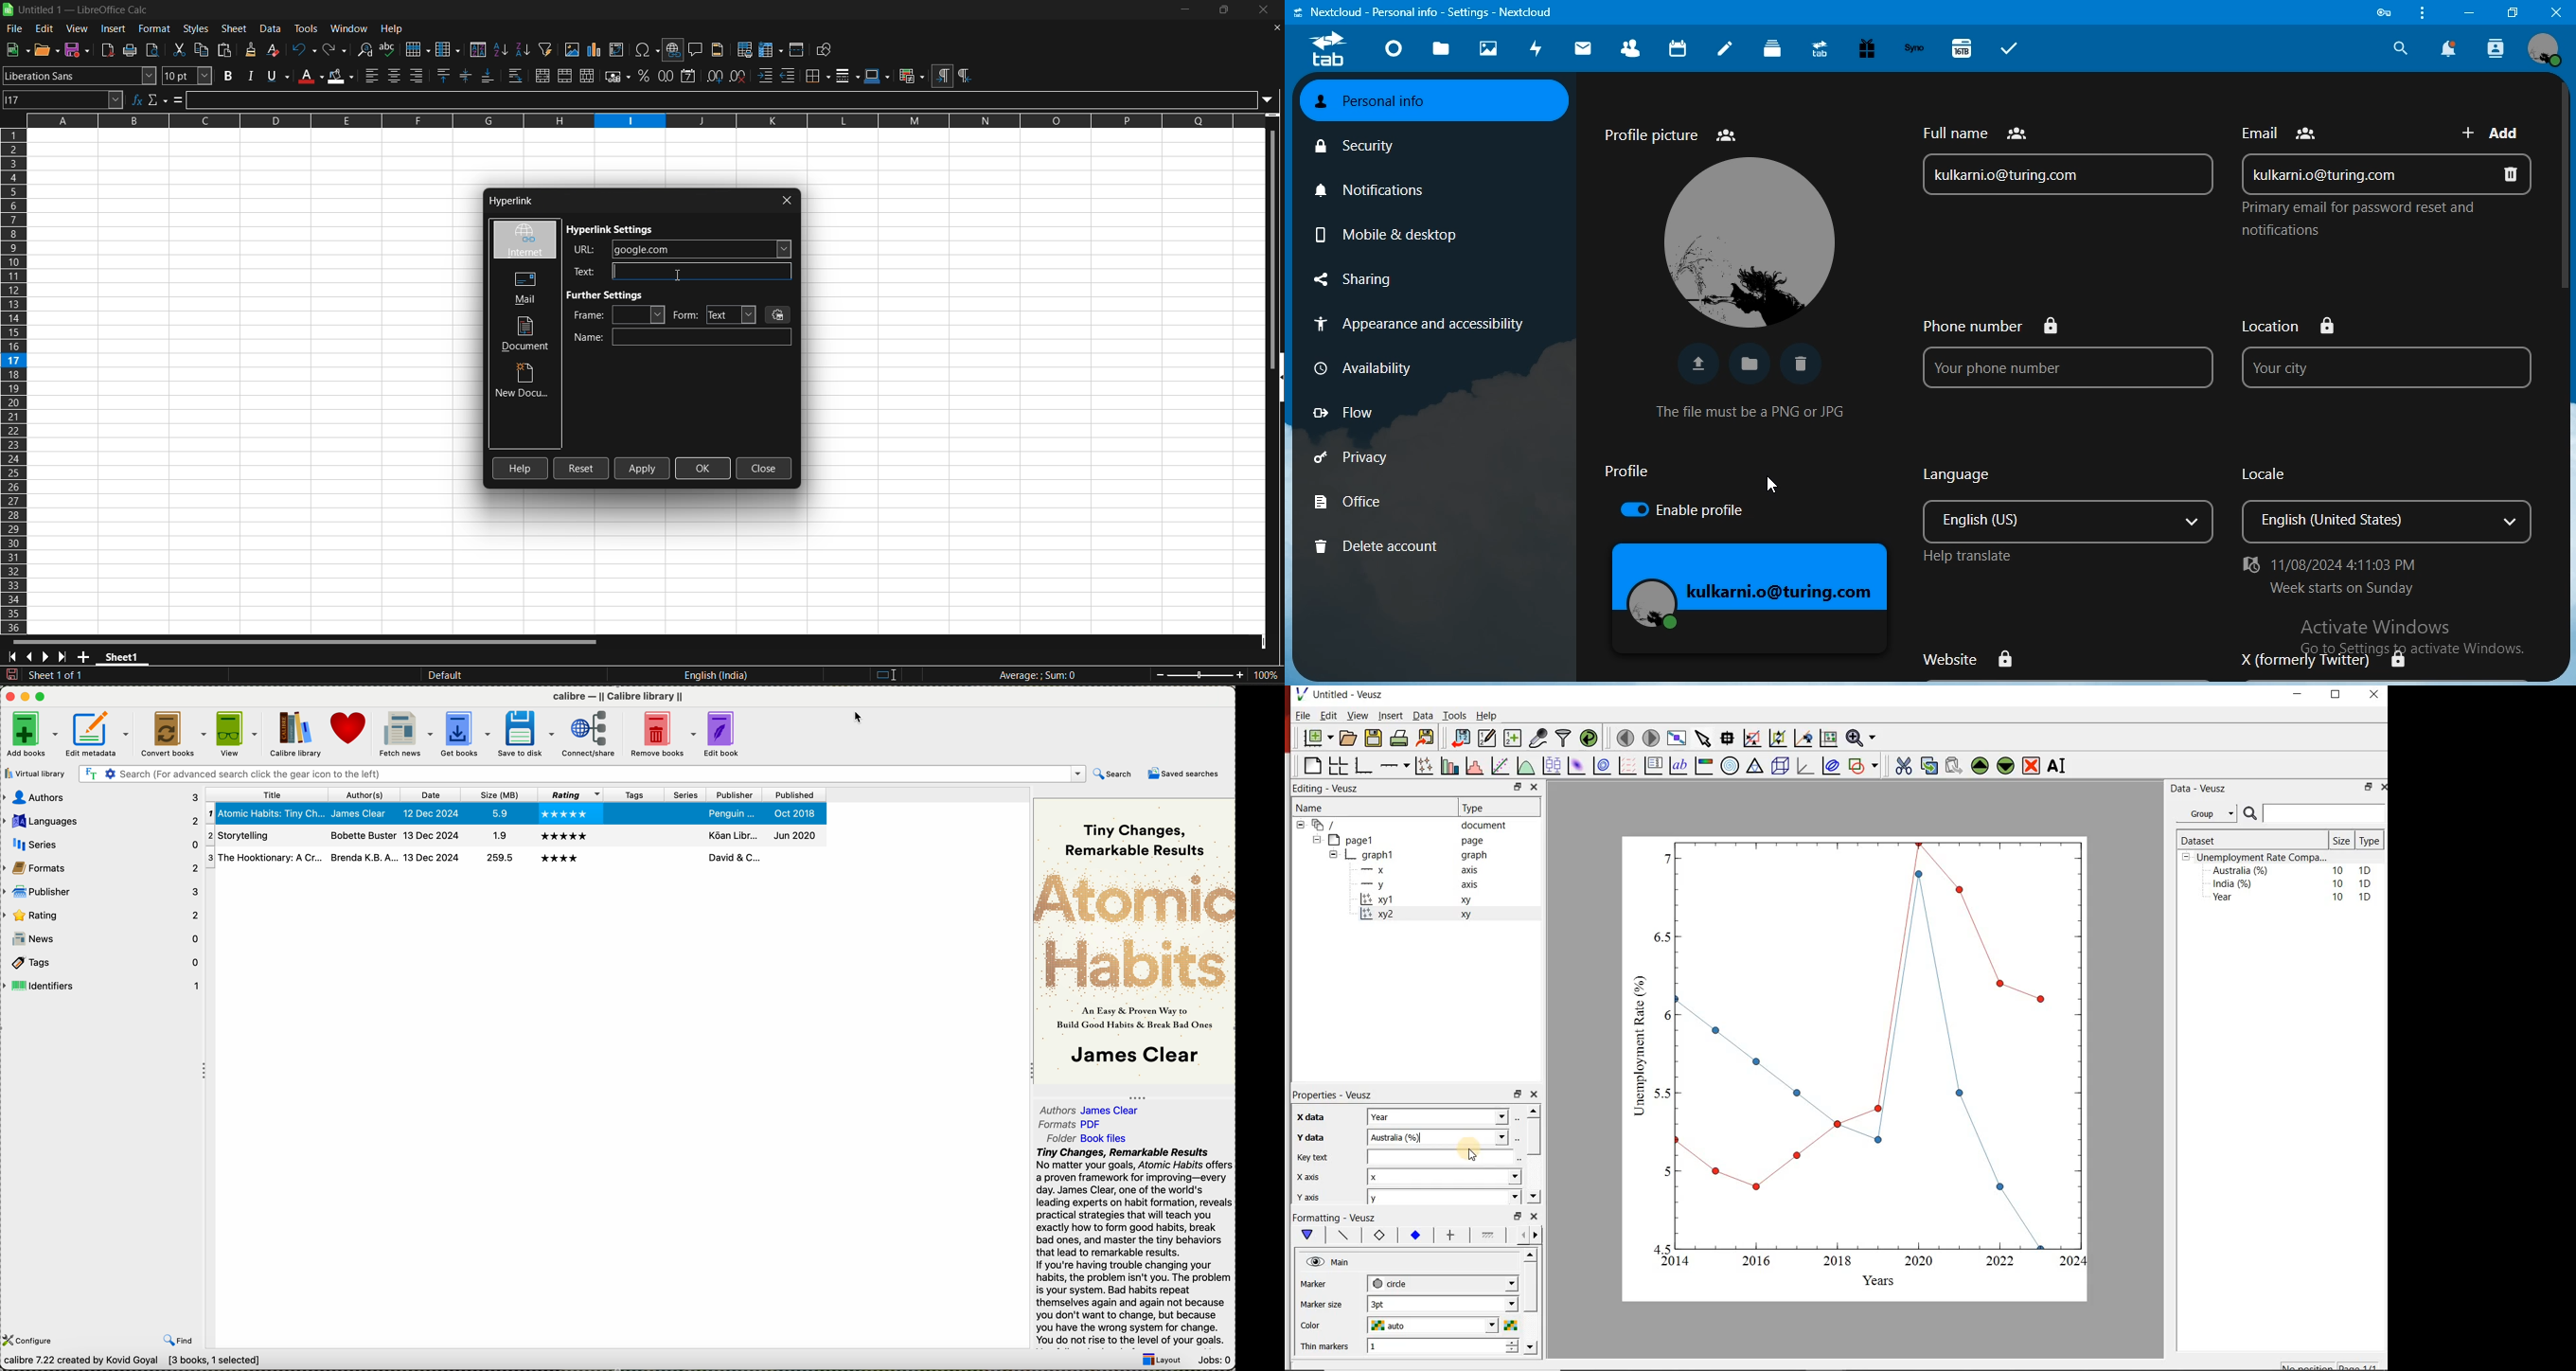 The image size is (2576, 1372). I want to click on new document, so click(524, 382).